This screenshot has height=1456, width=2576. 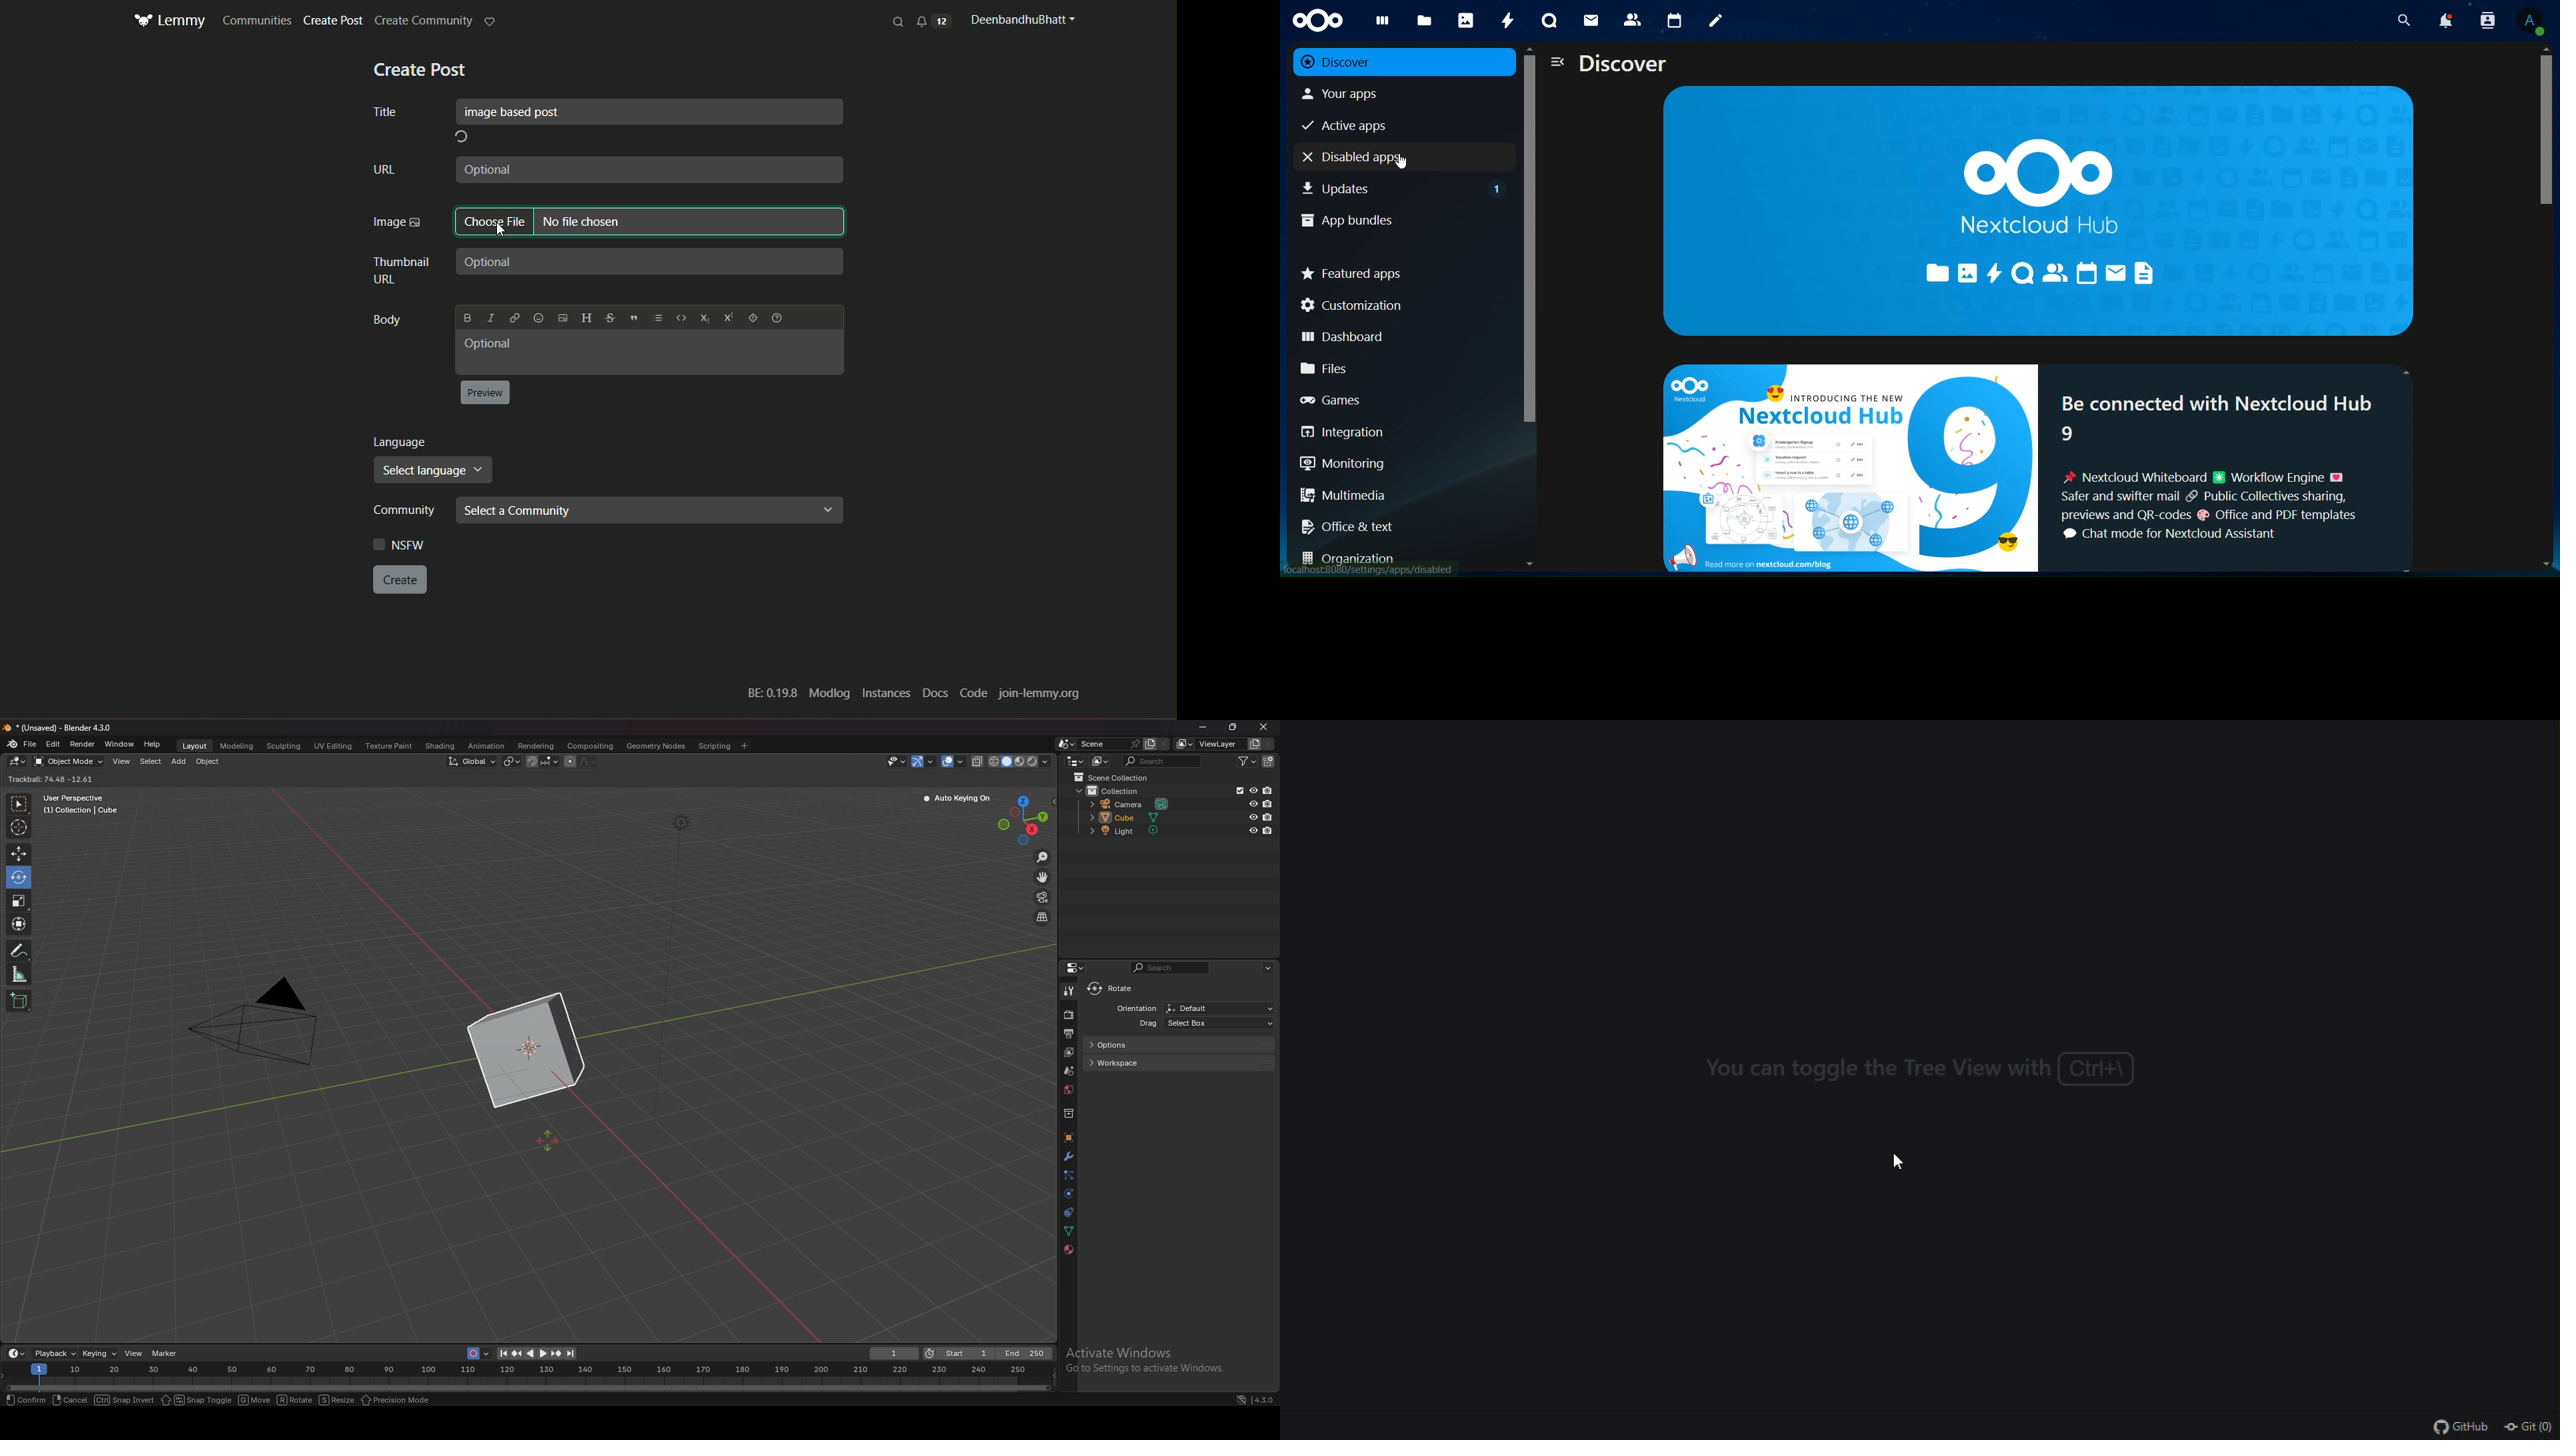 I want to click on camera, so click(x=1132, y=803).